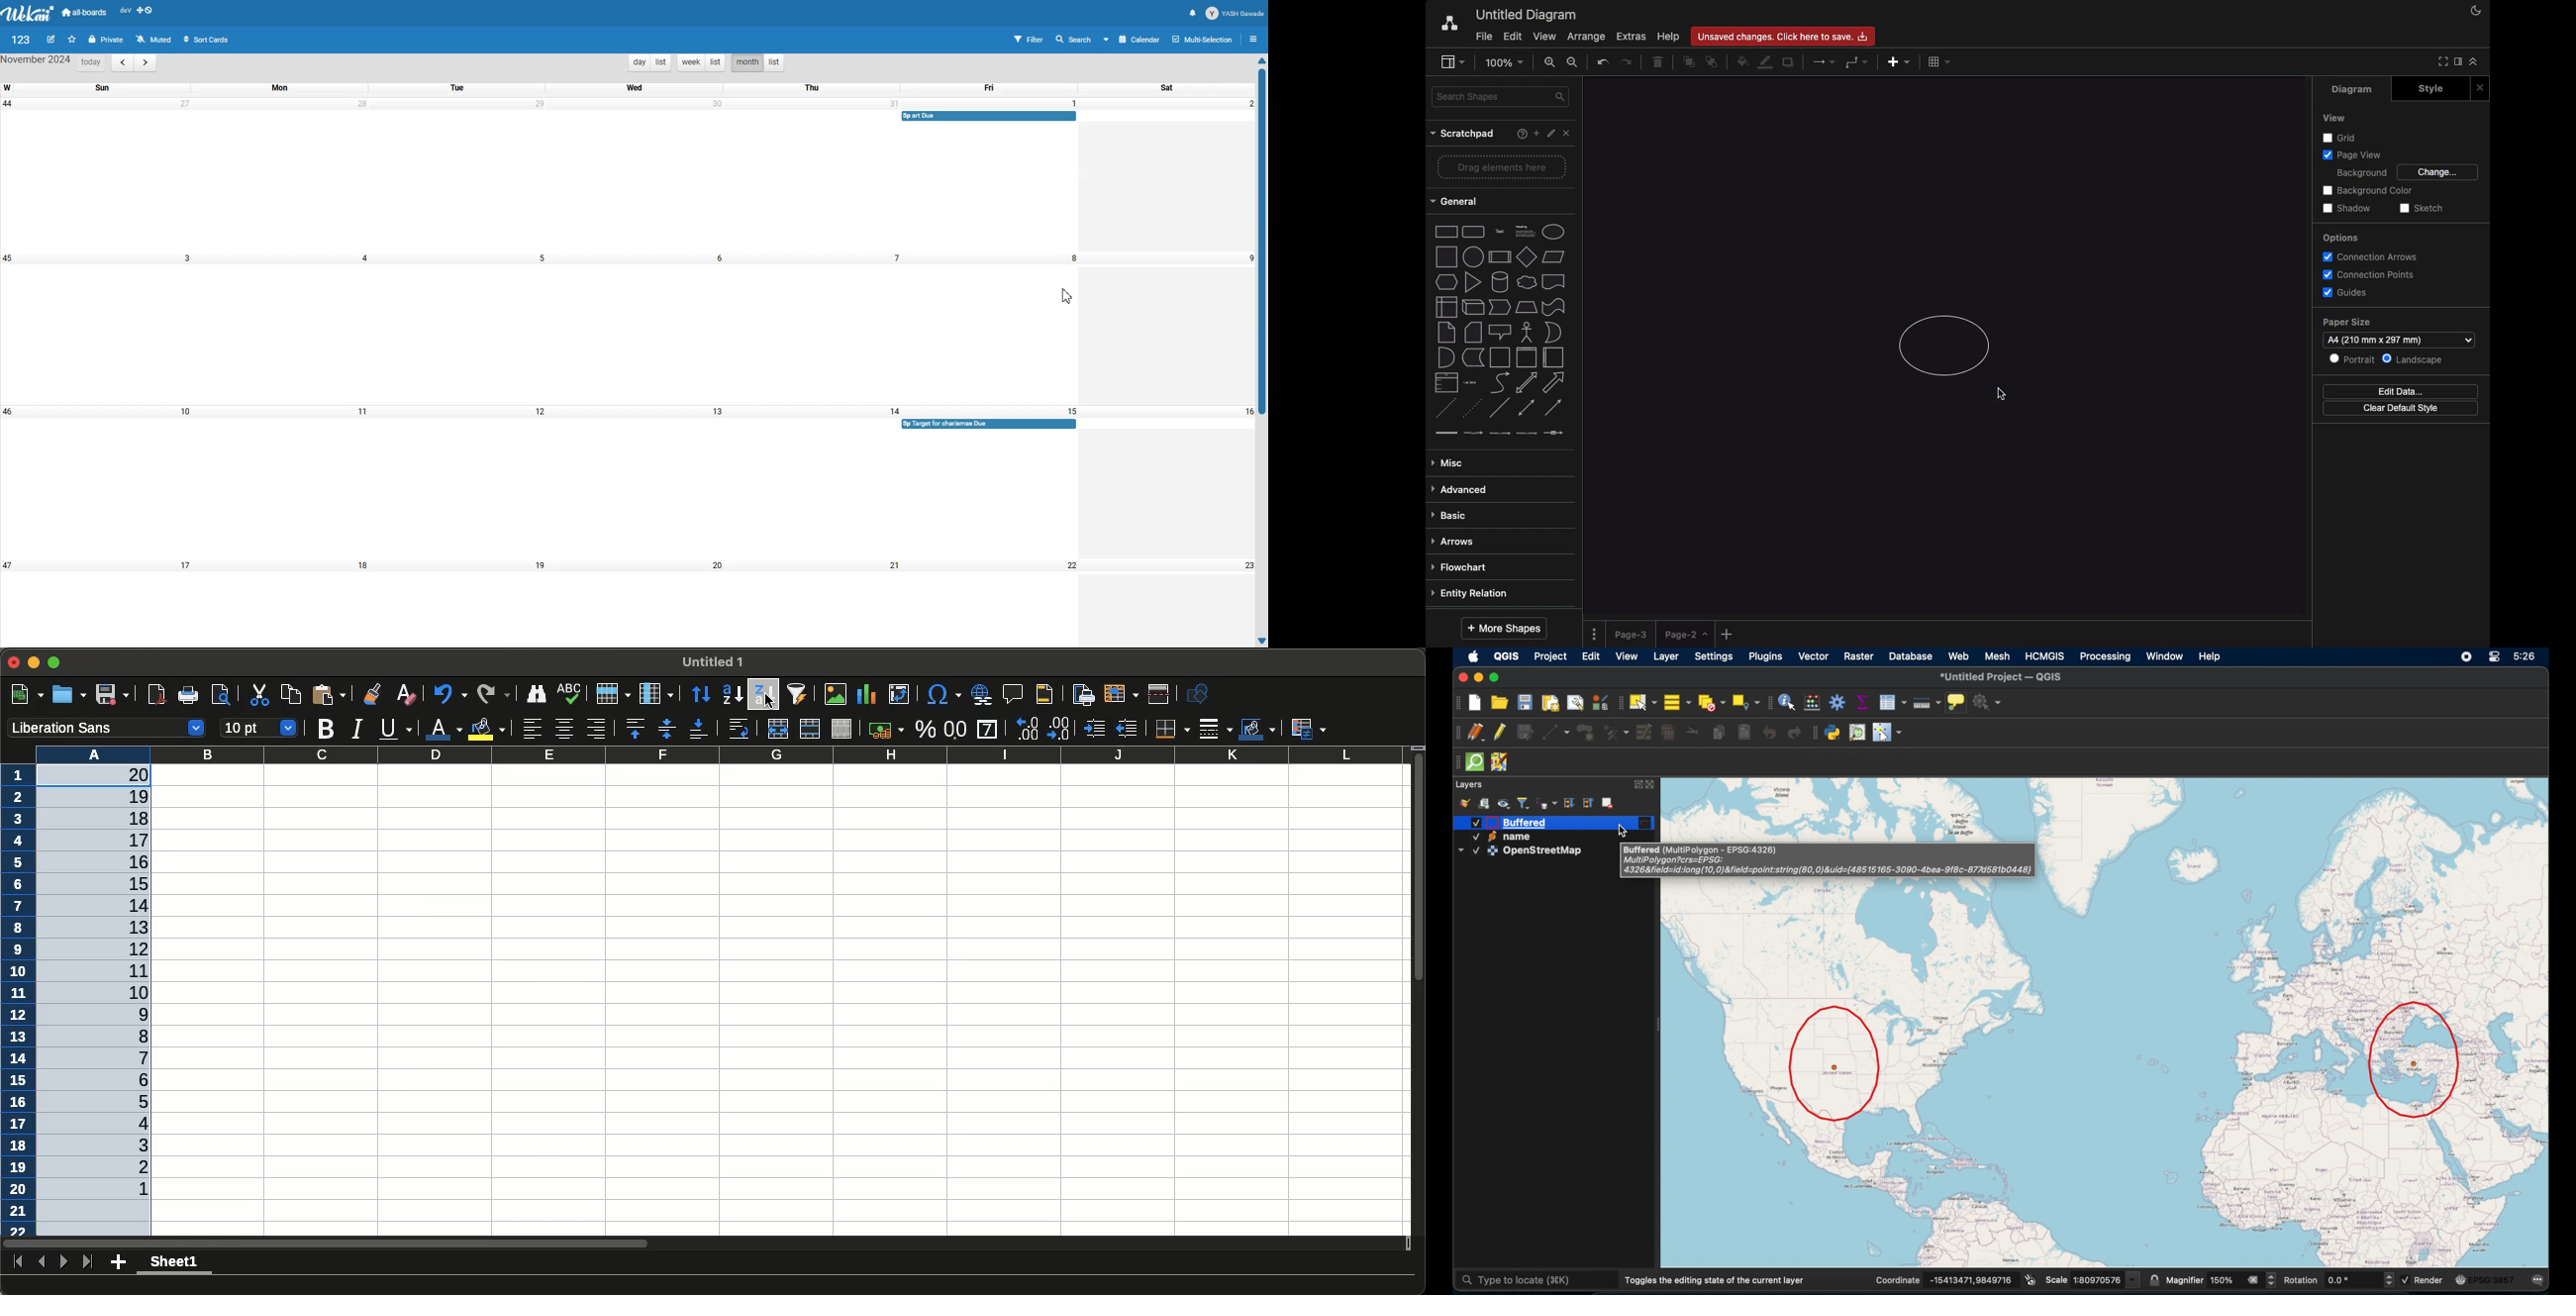 This screenshot has height=1316, width=2576. What do you see at coordinates (145, 63) in the screenshot?
I see `Next Month` at bounding box center [145, 63].